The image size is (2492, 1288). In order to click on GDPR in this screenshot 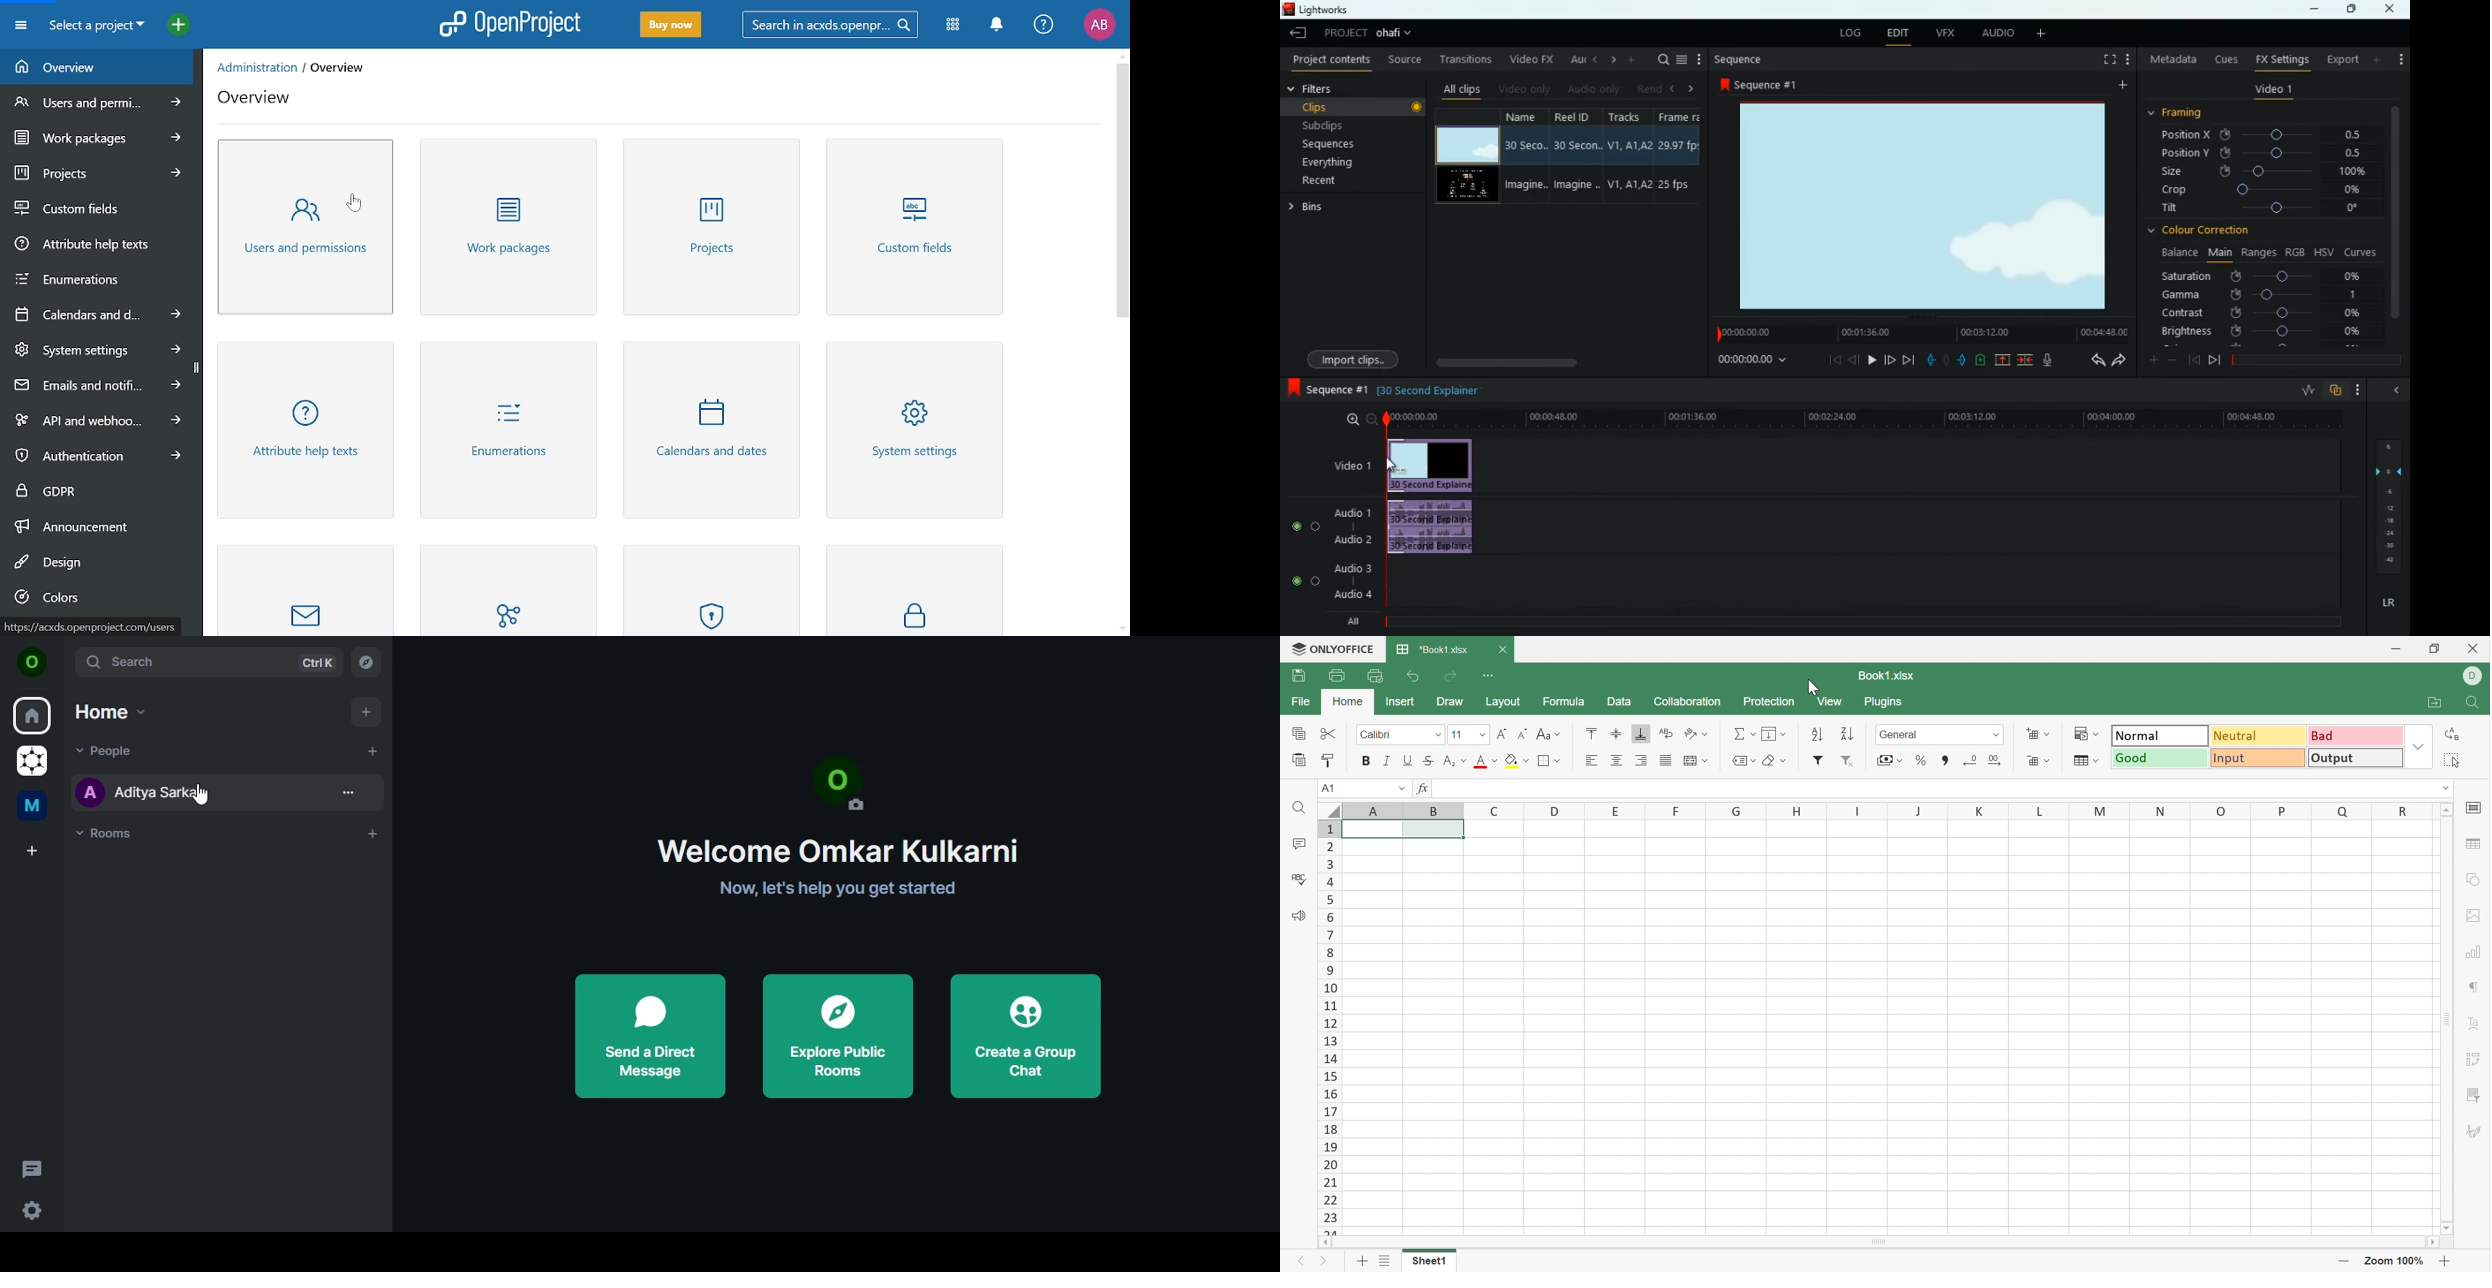, I will do `click(915, 589)`.